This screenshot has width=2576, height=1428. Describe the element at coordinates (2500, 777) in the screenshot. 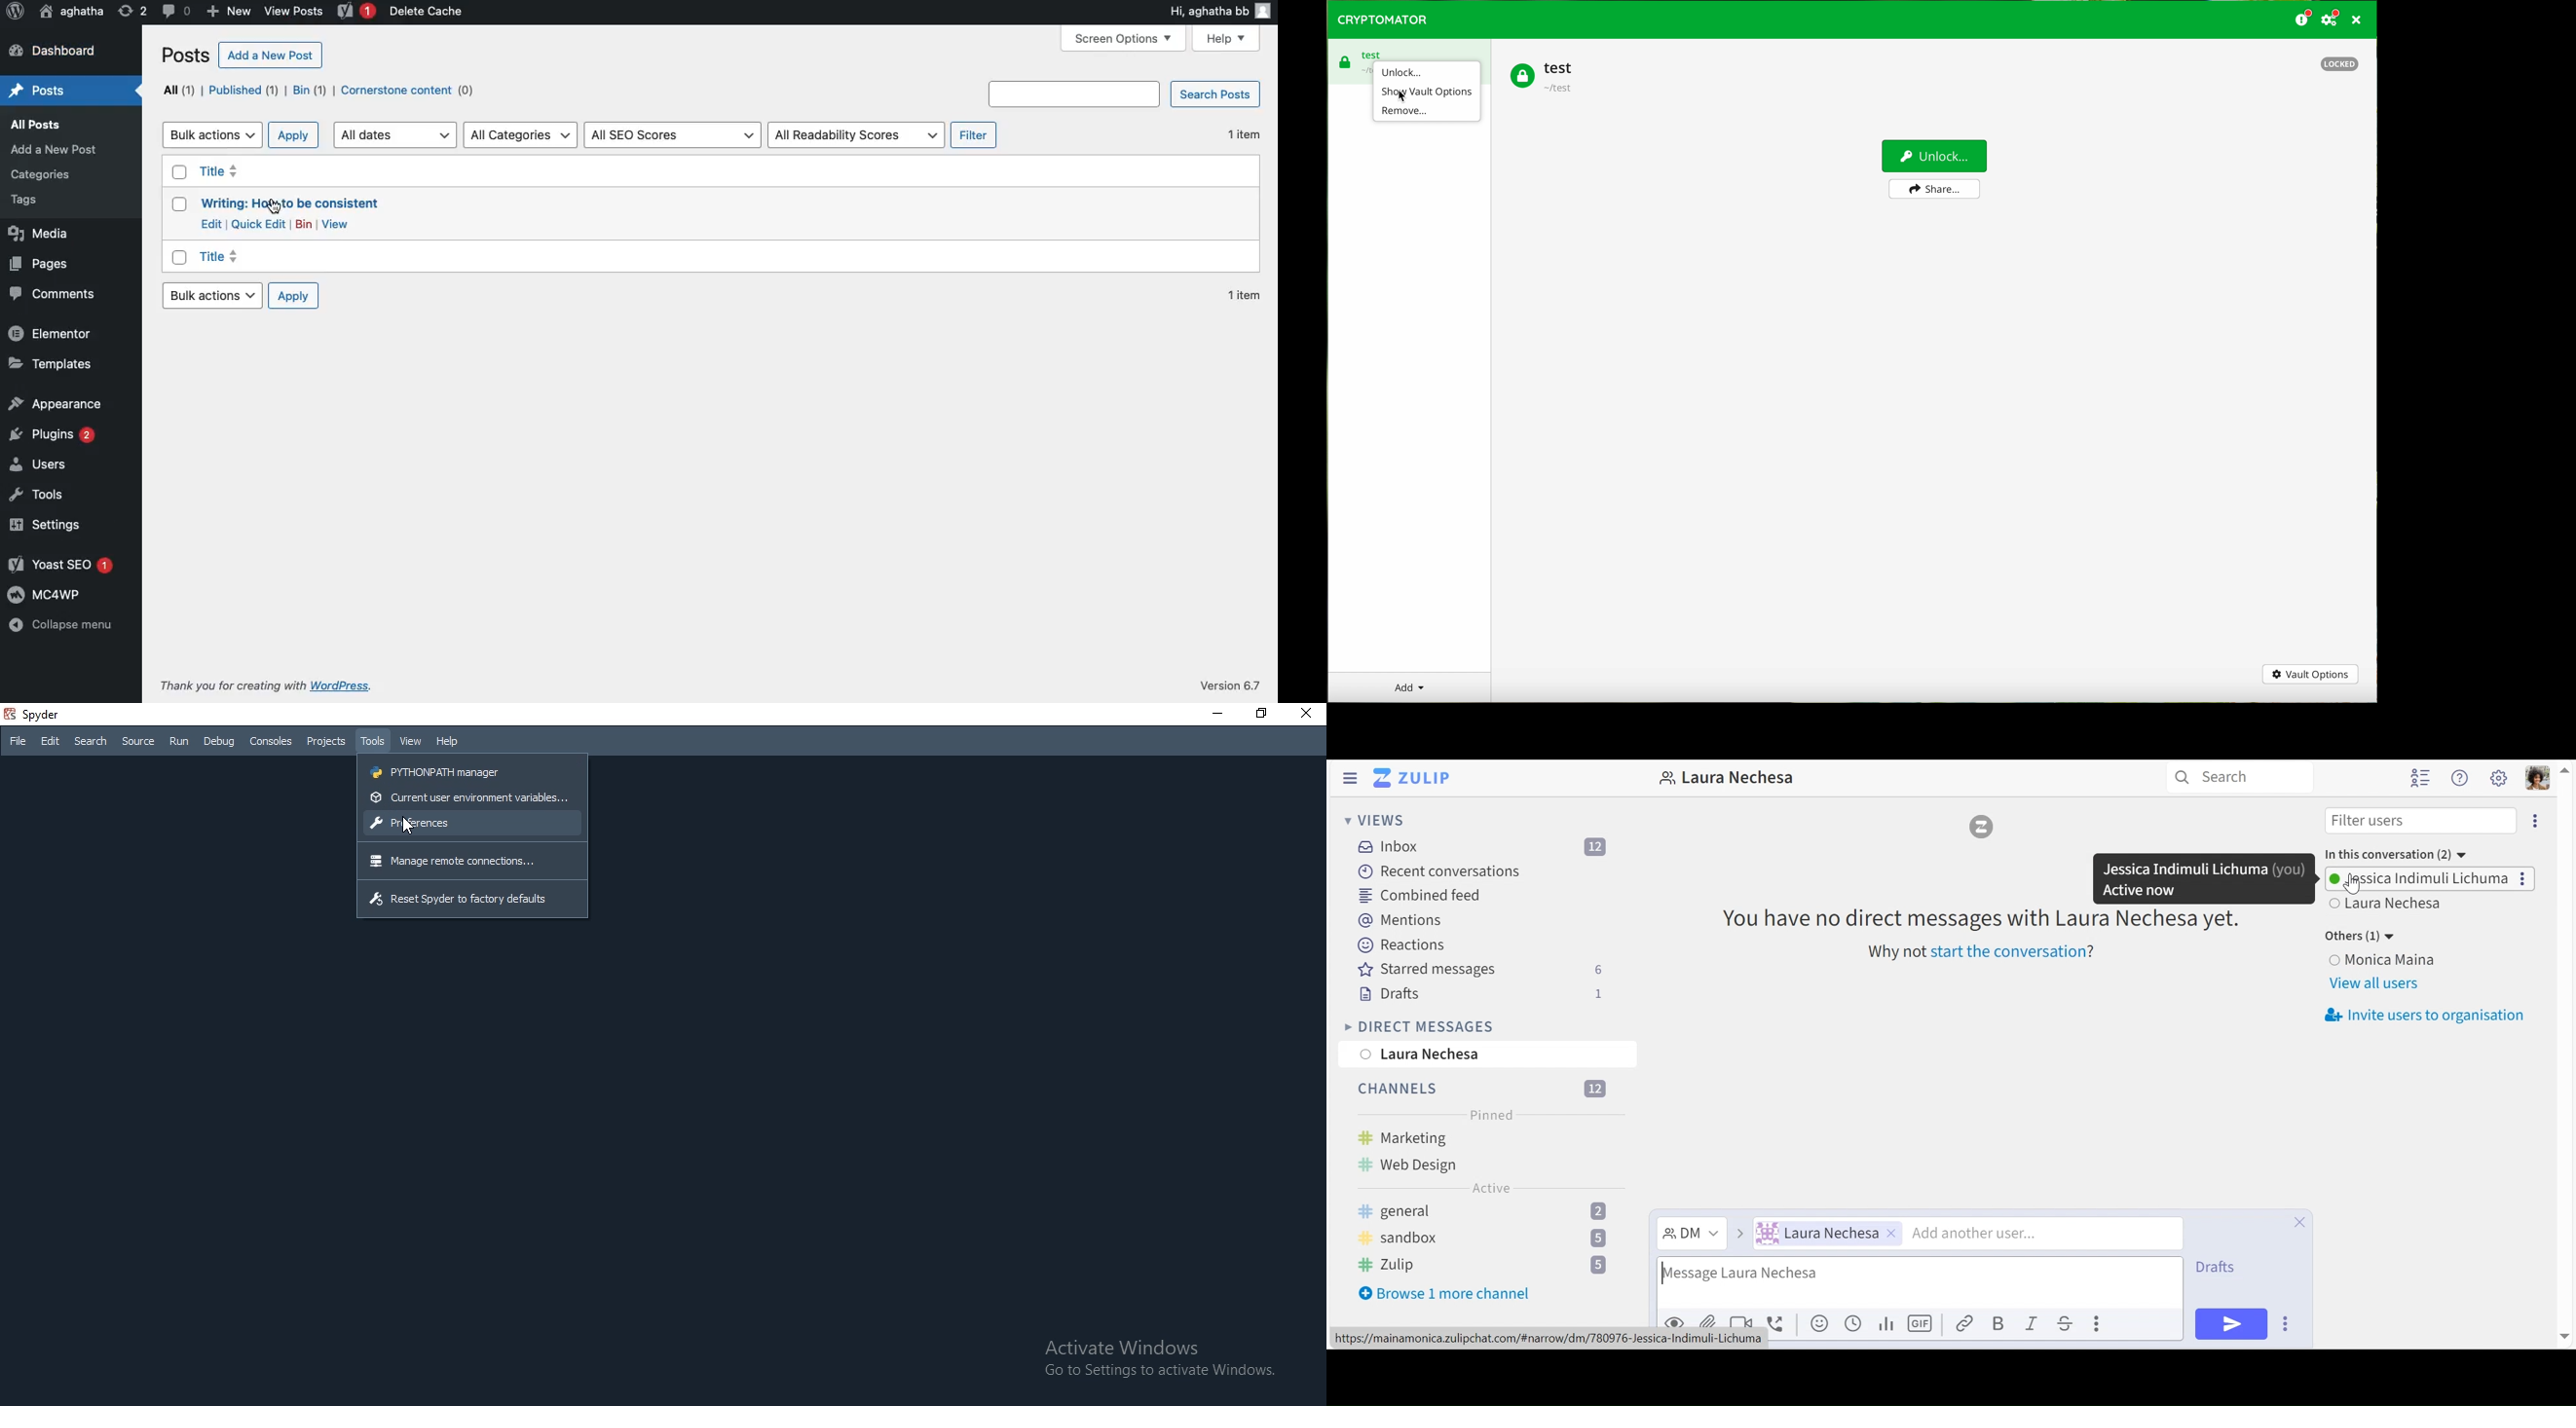

I see `Main menu` at that location.